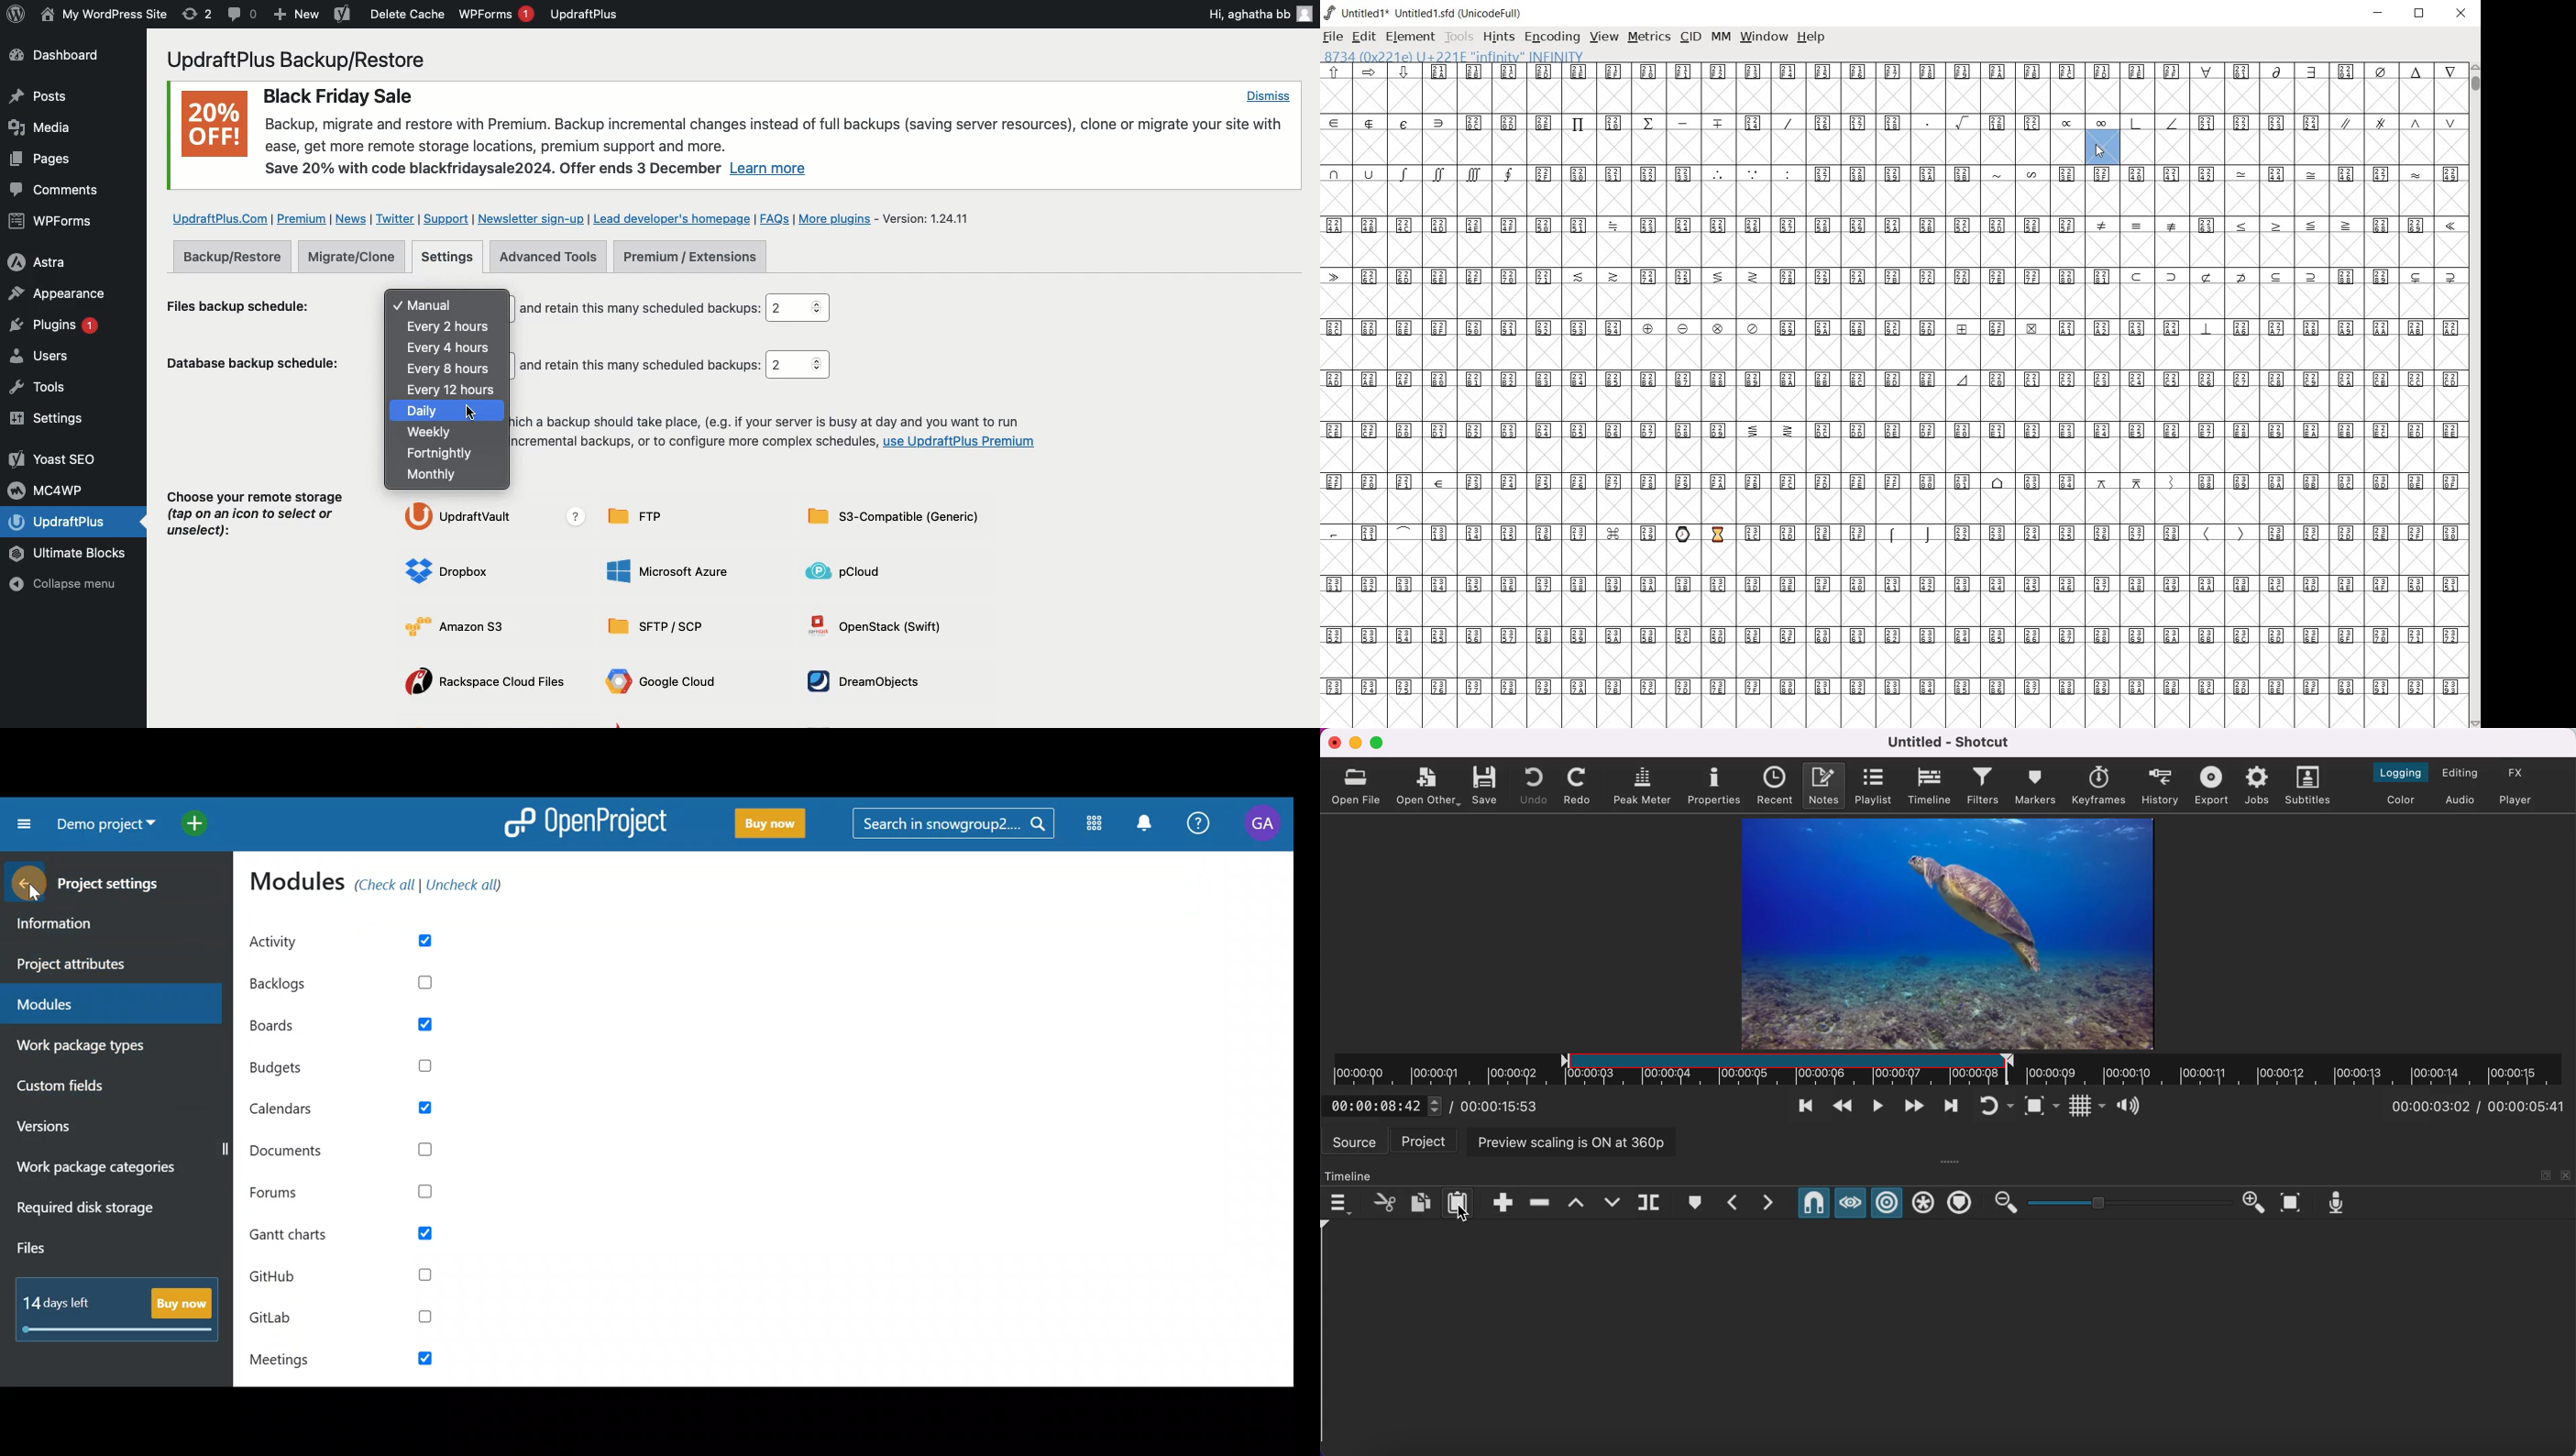 The width and height of the screenshot is (2576, 1456). Describe the element at coordinates (1898, 637) in the screenshot. I see `Unicode code points` at that location.